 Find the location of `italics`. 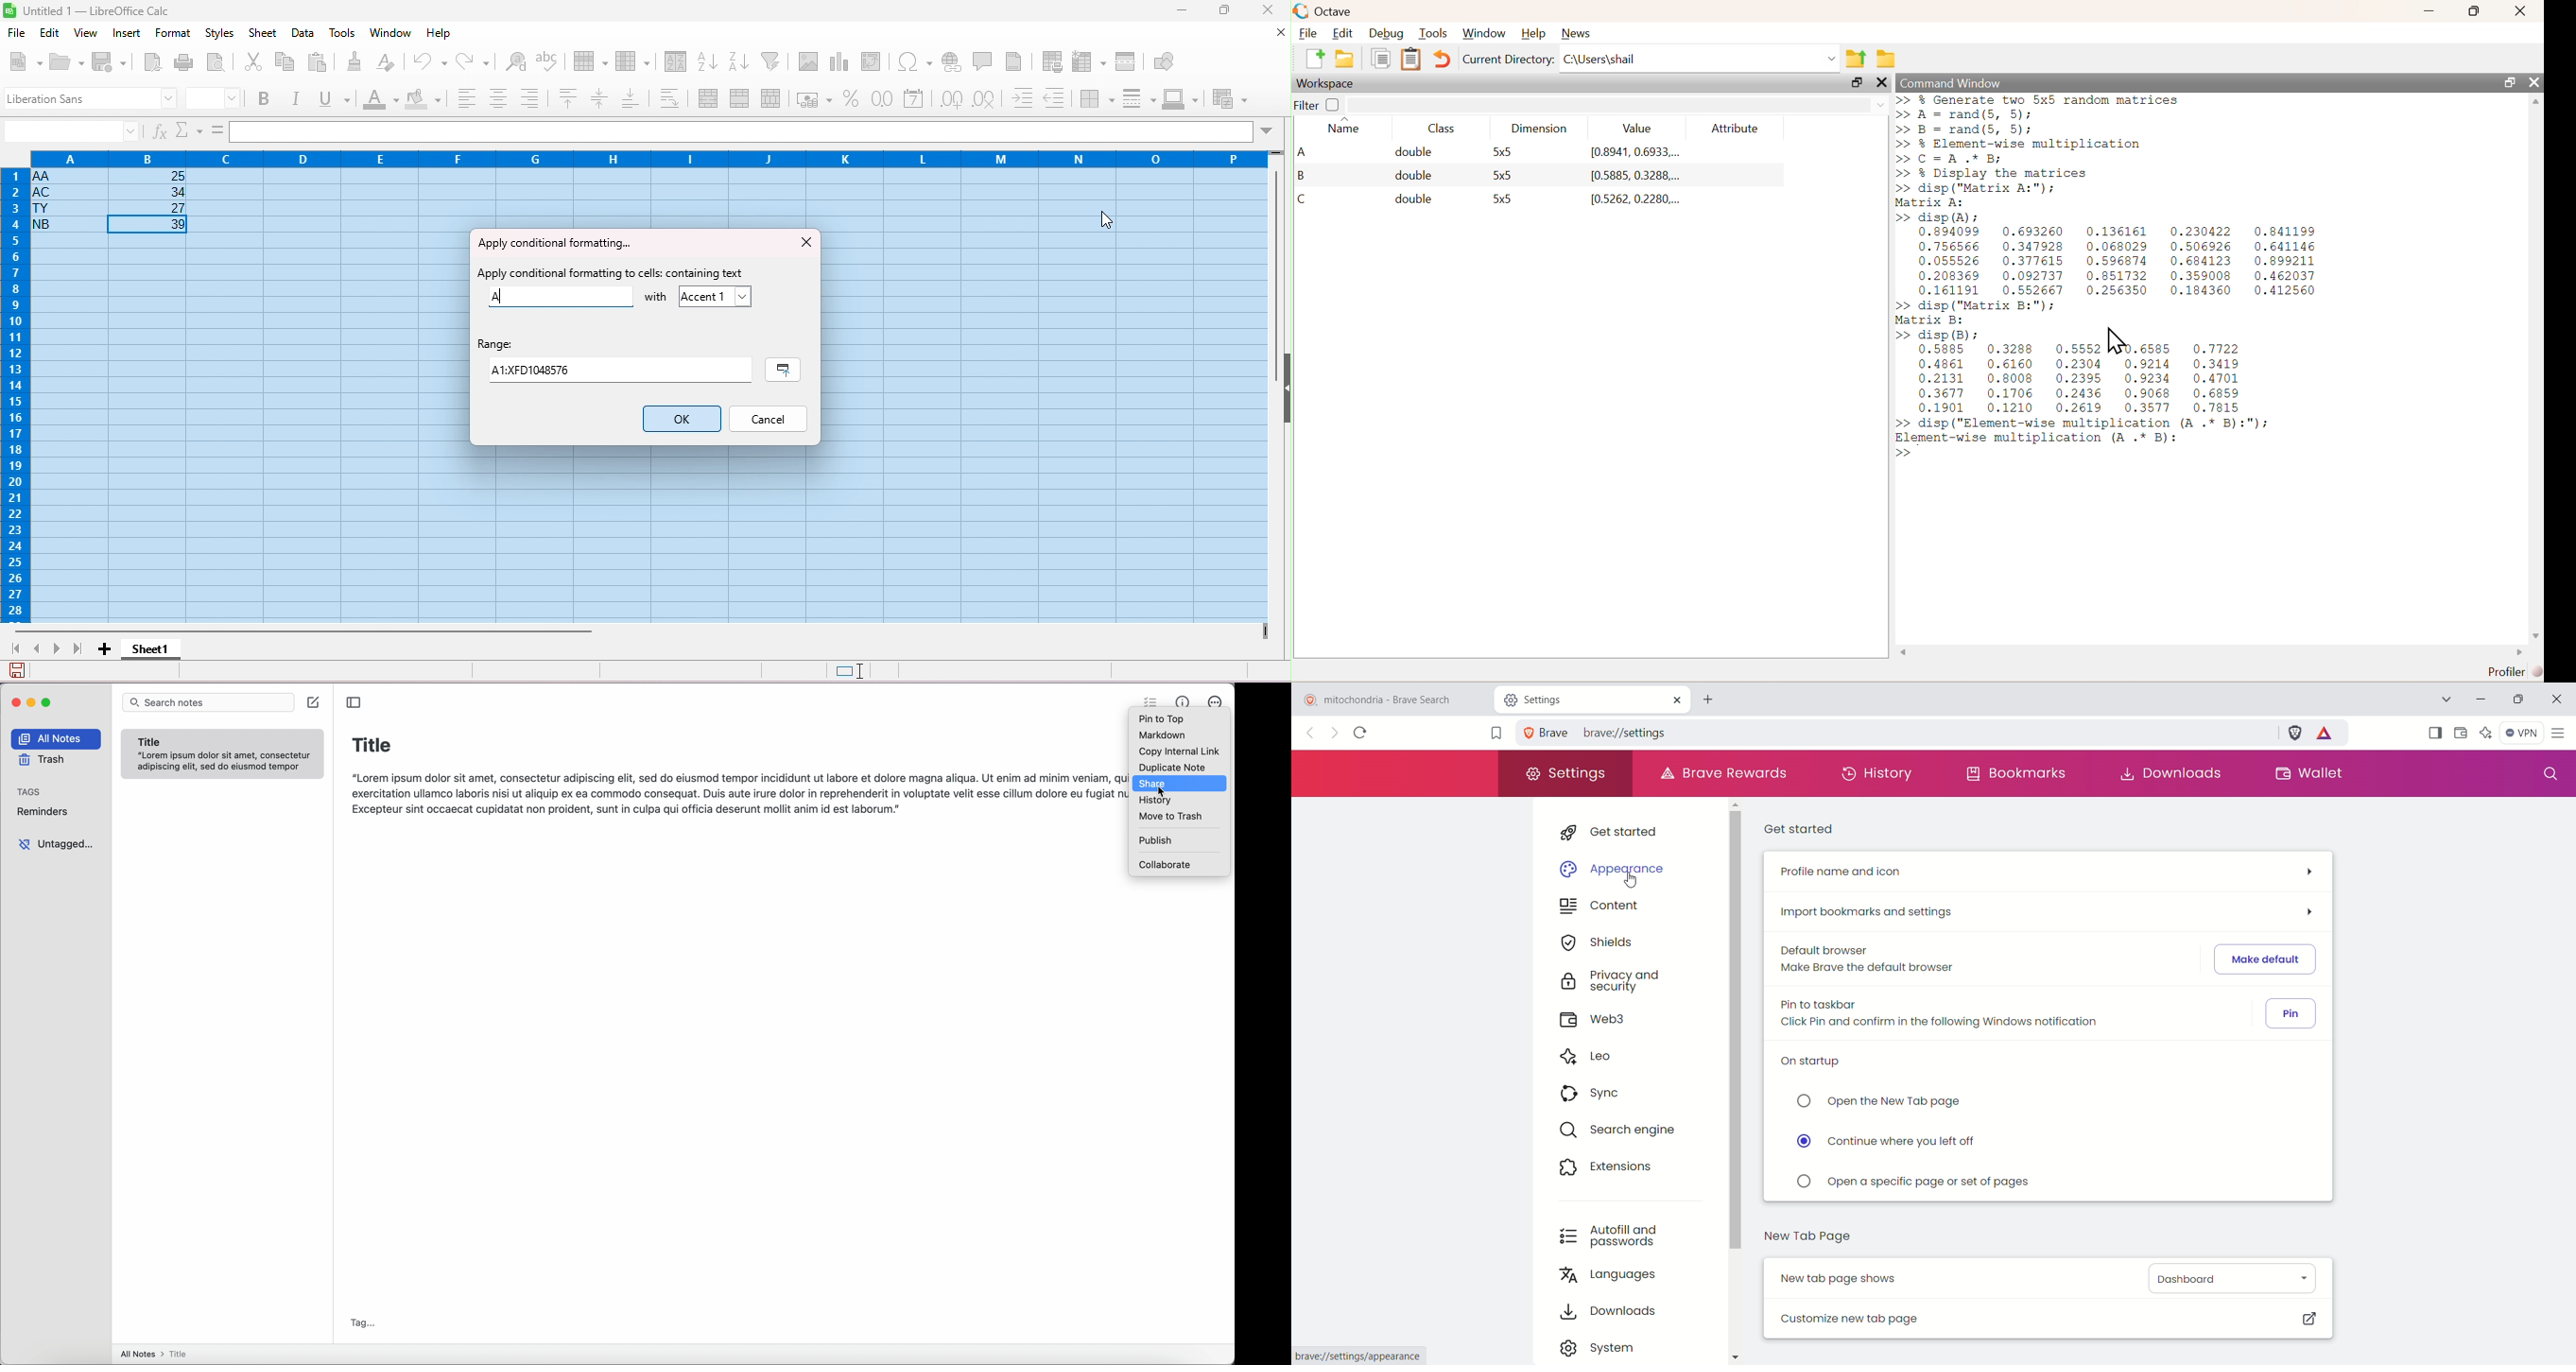

italics is located at coordinates (298, 99).